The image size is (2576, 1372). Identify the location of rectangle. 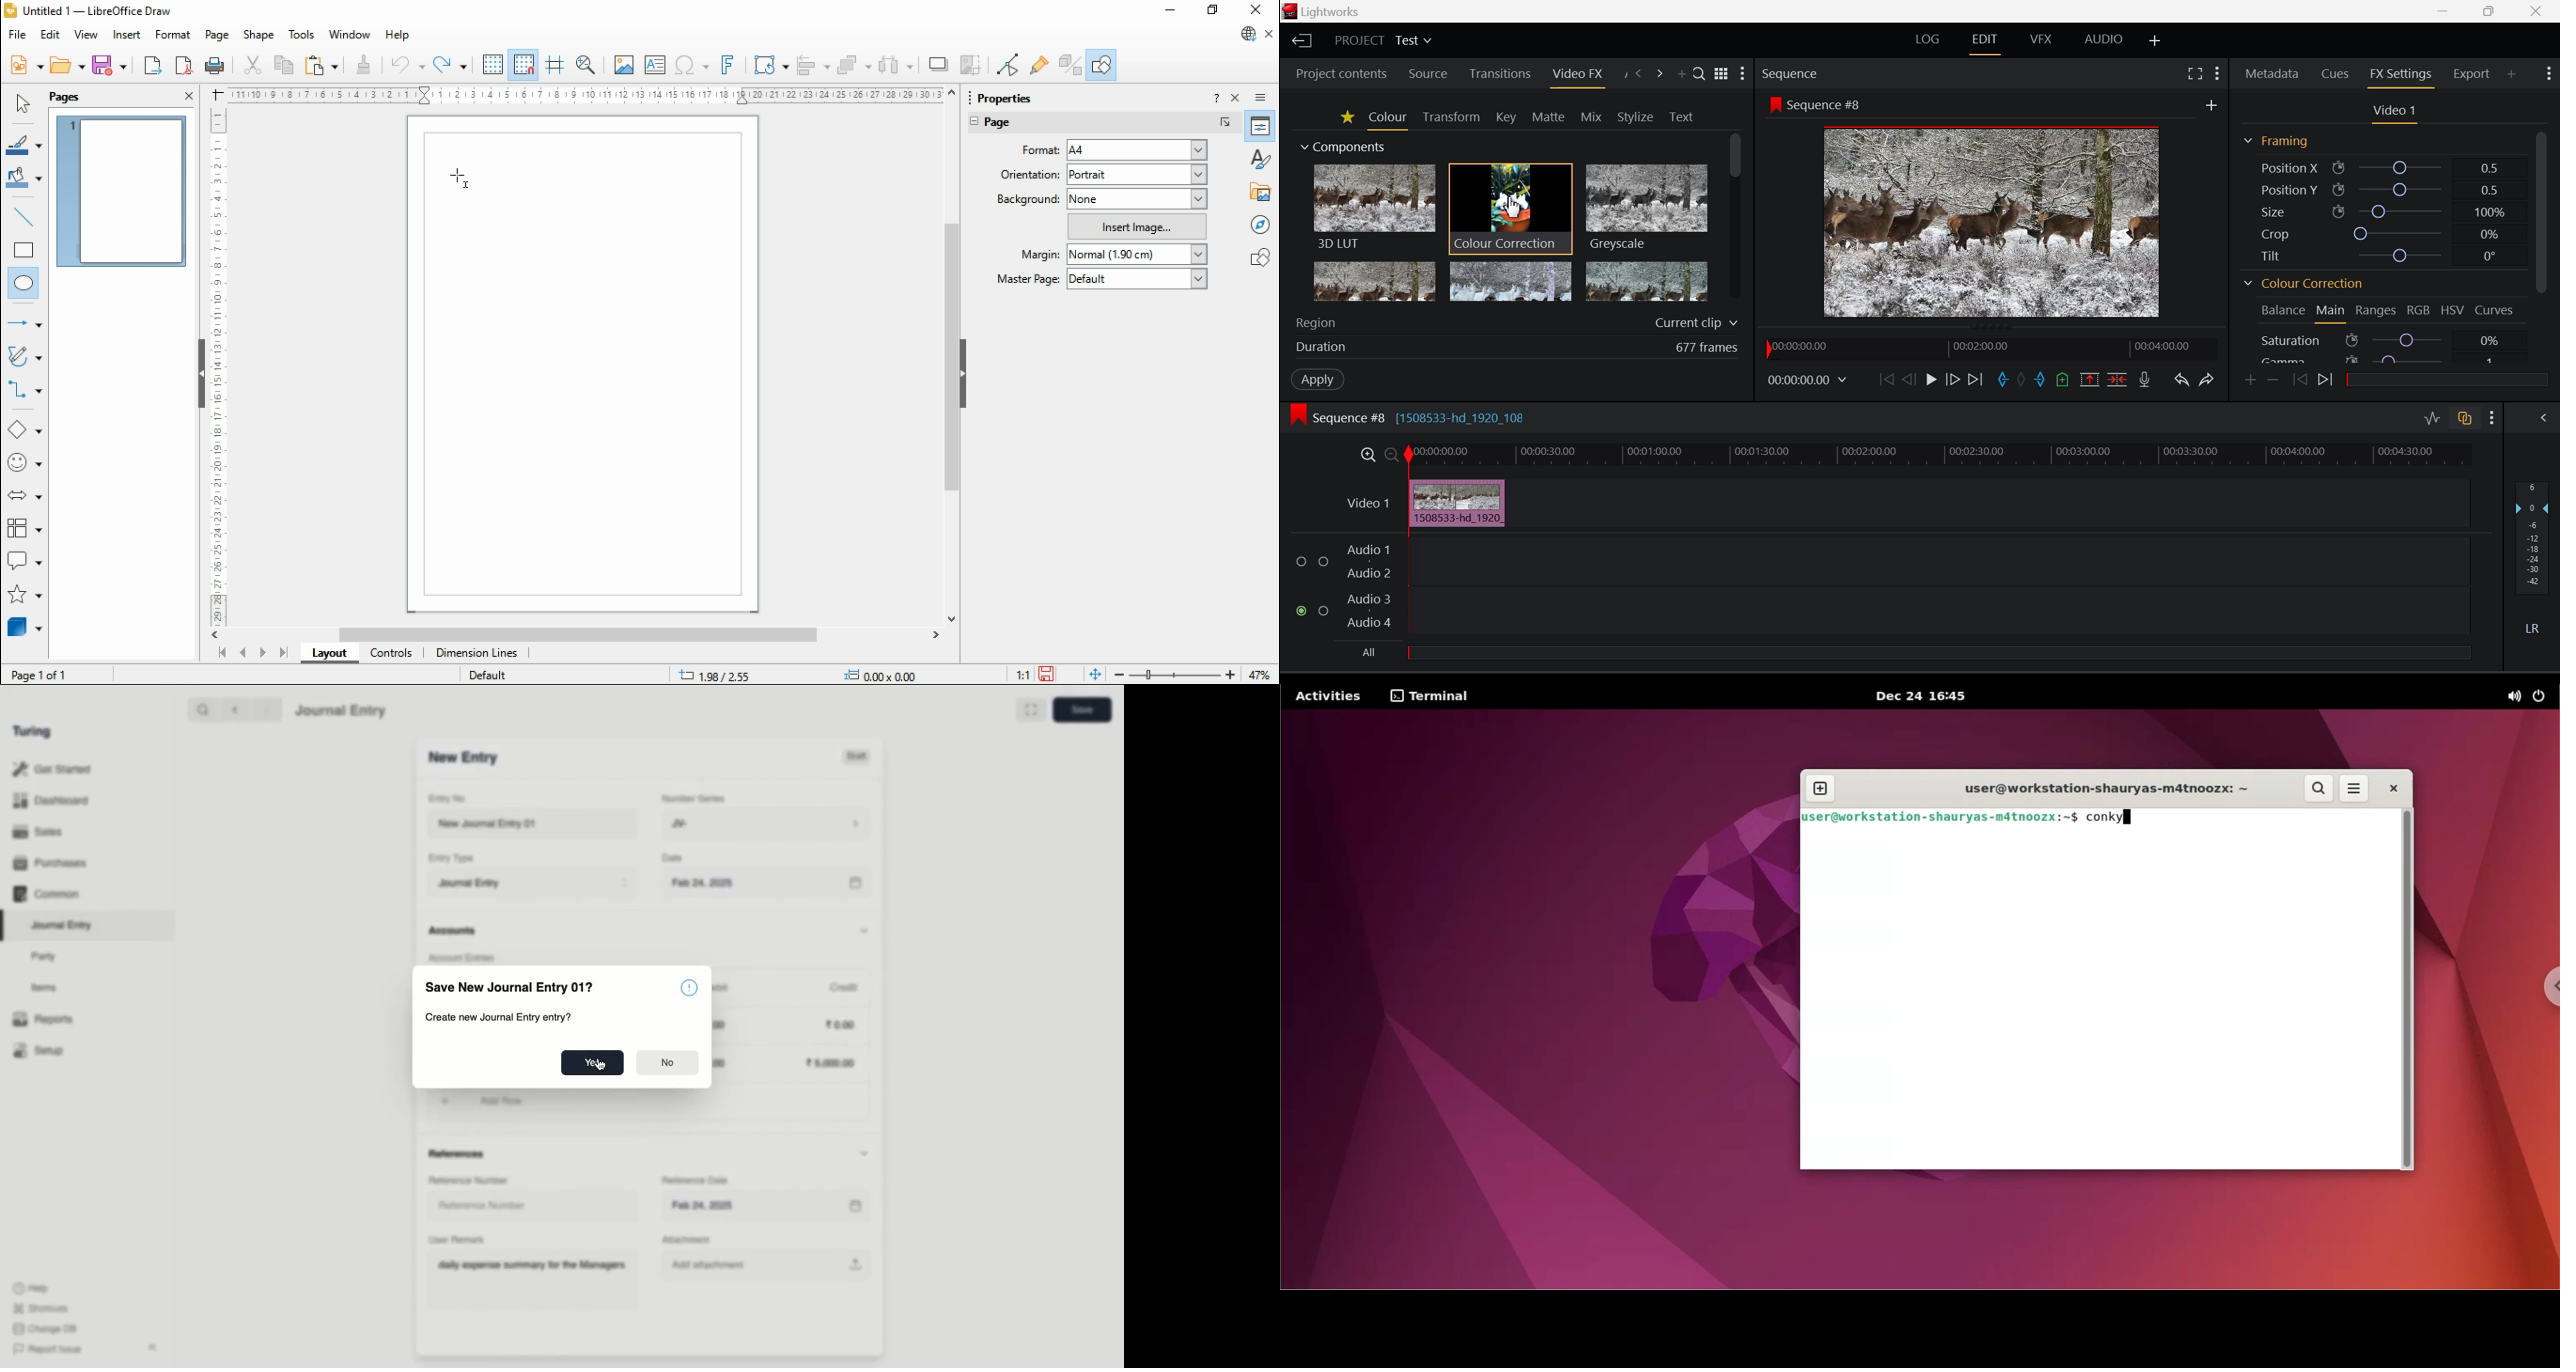
(24, 249).